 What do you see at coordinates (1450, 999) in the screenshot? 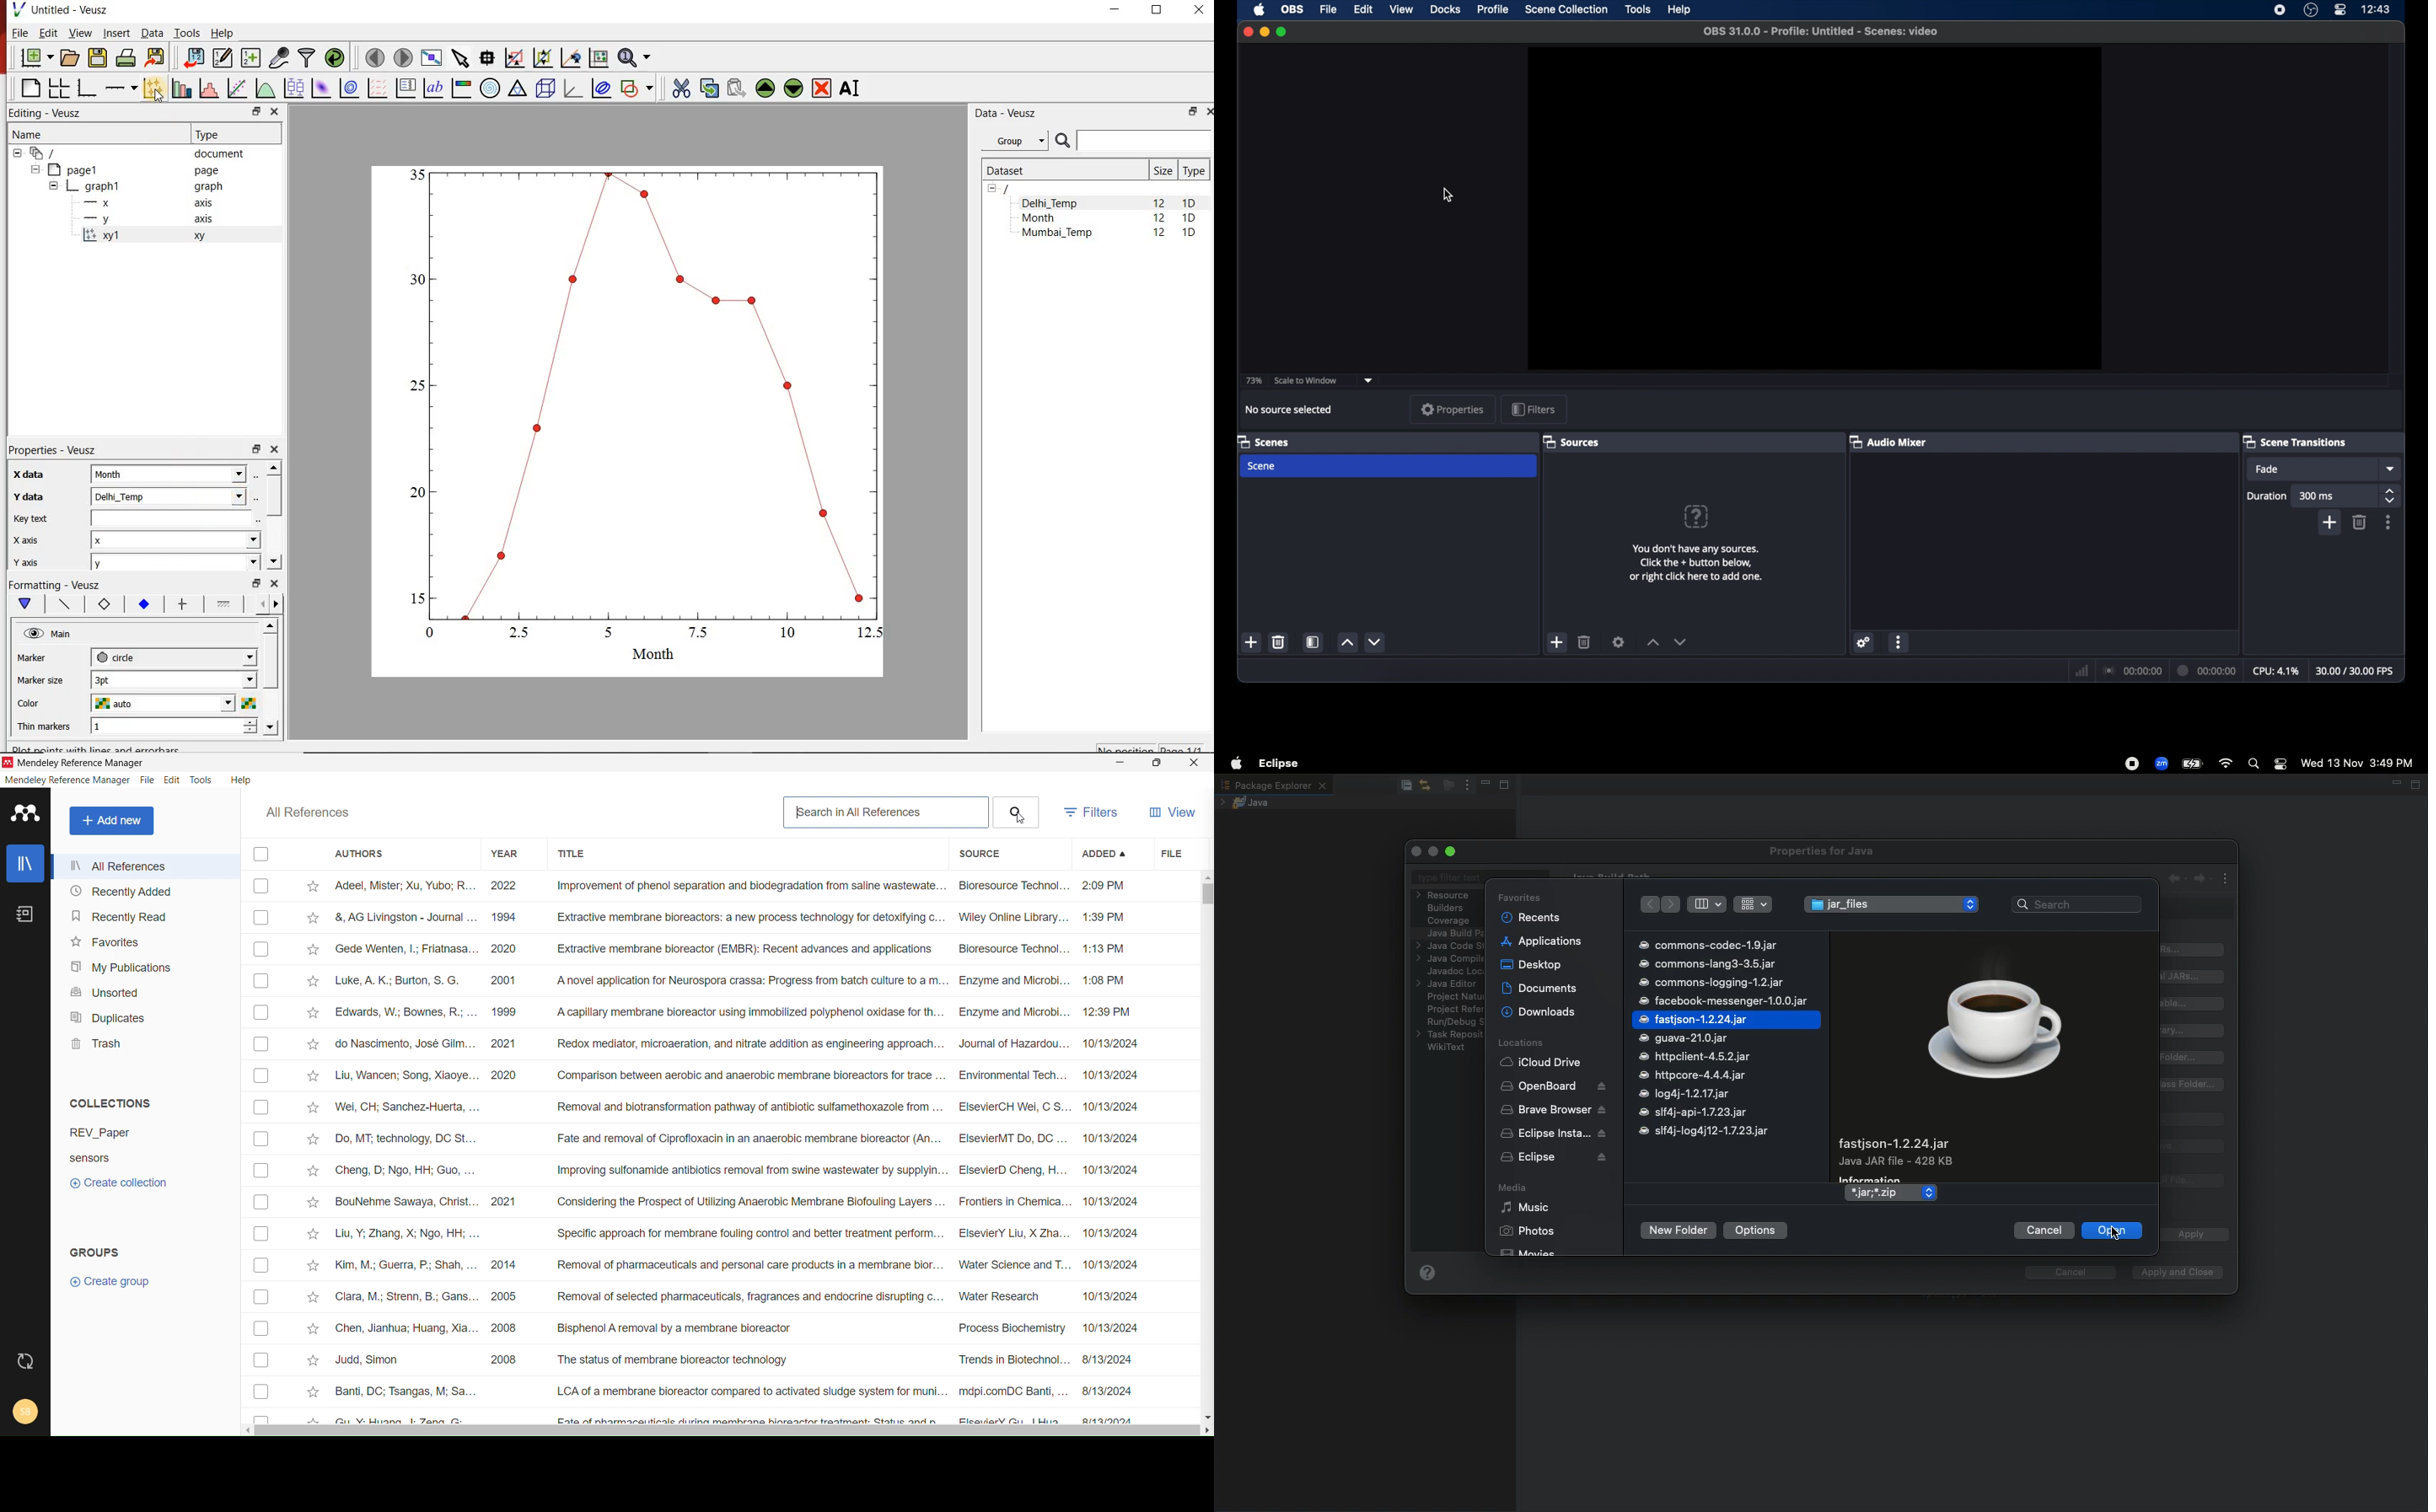
I see `Project natures` at bounding box center [1450, 999].